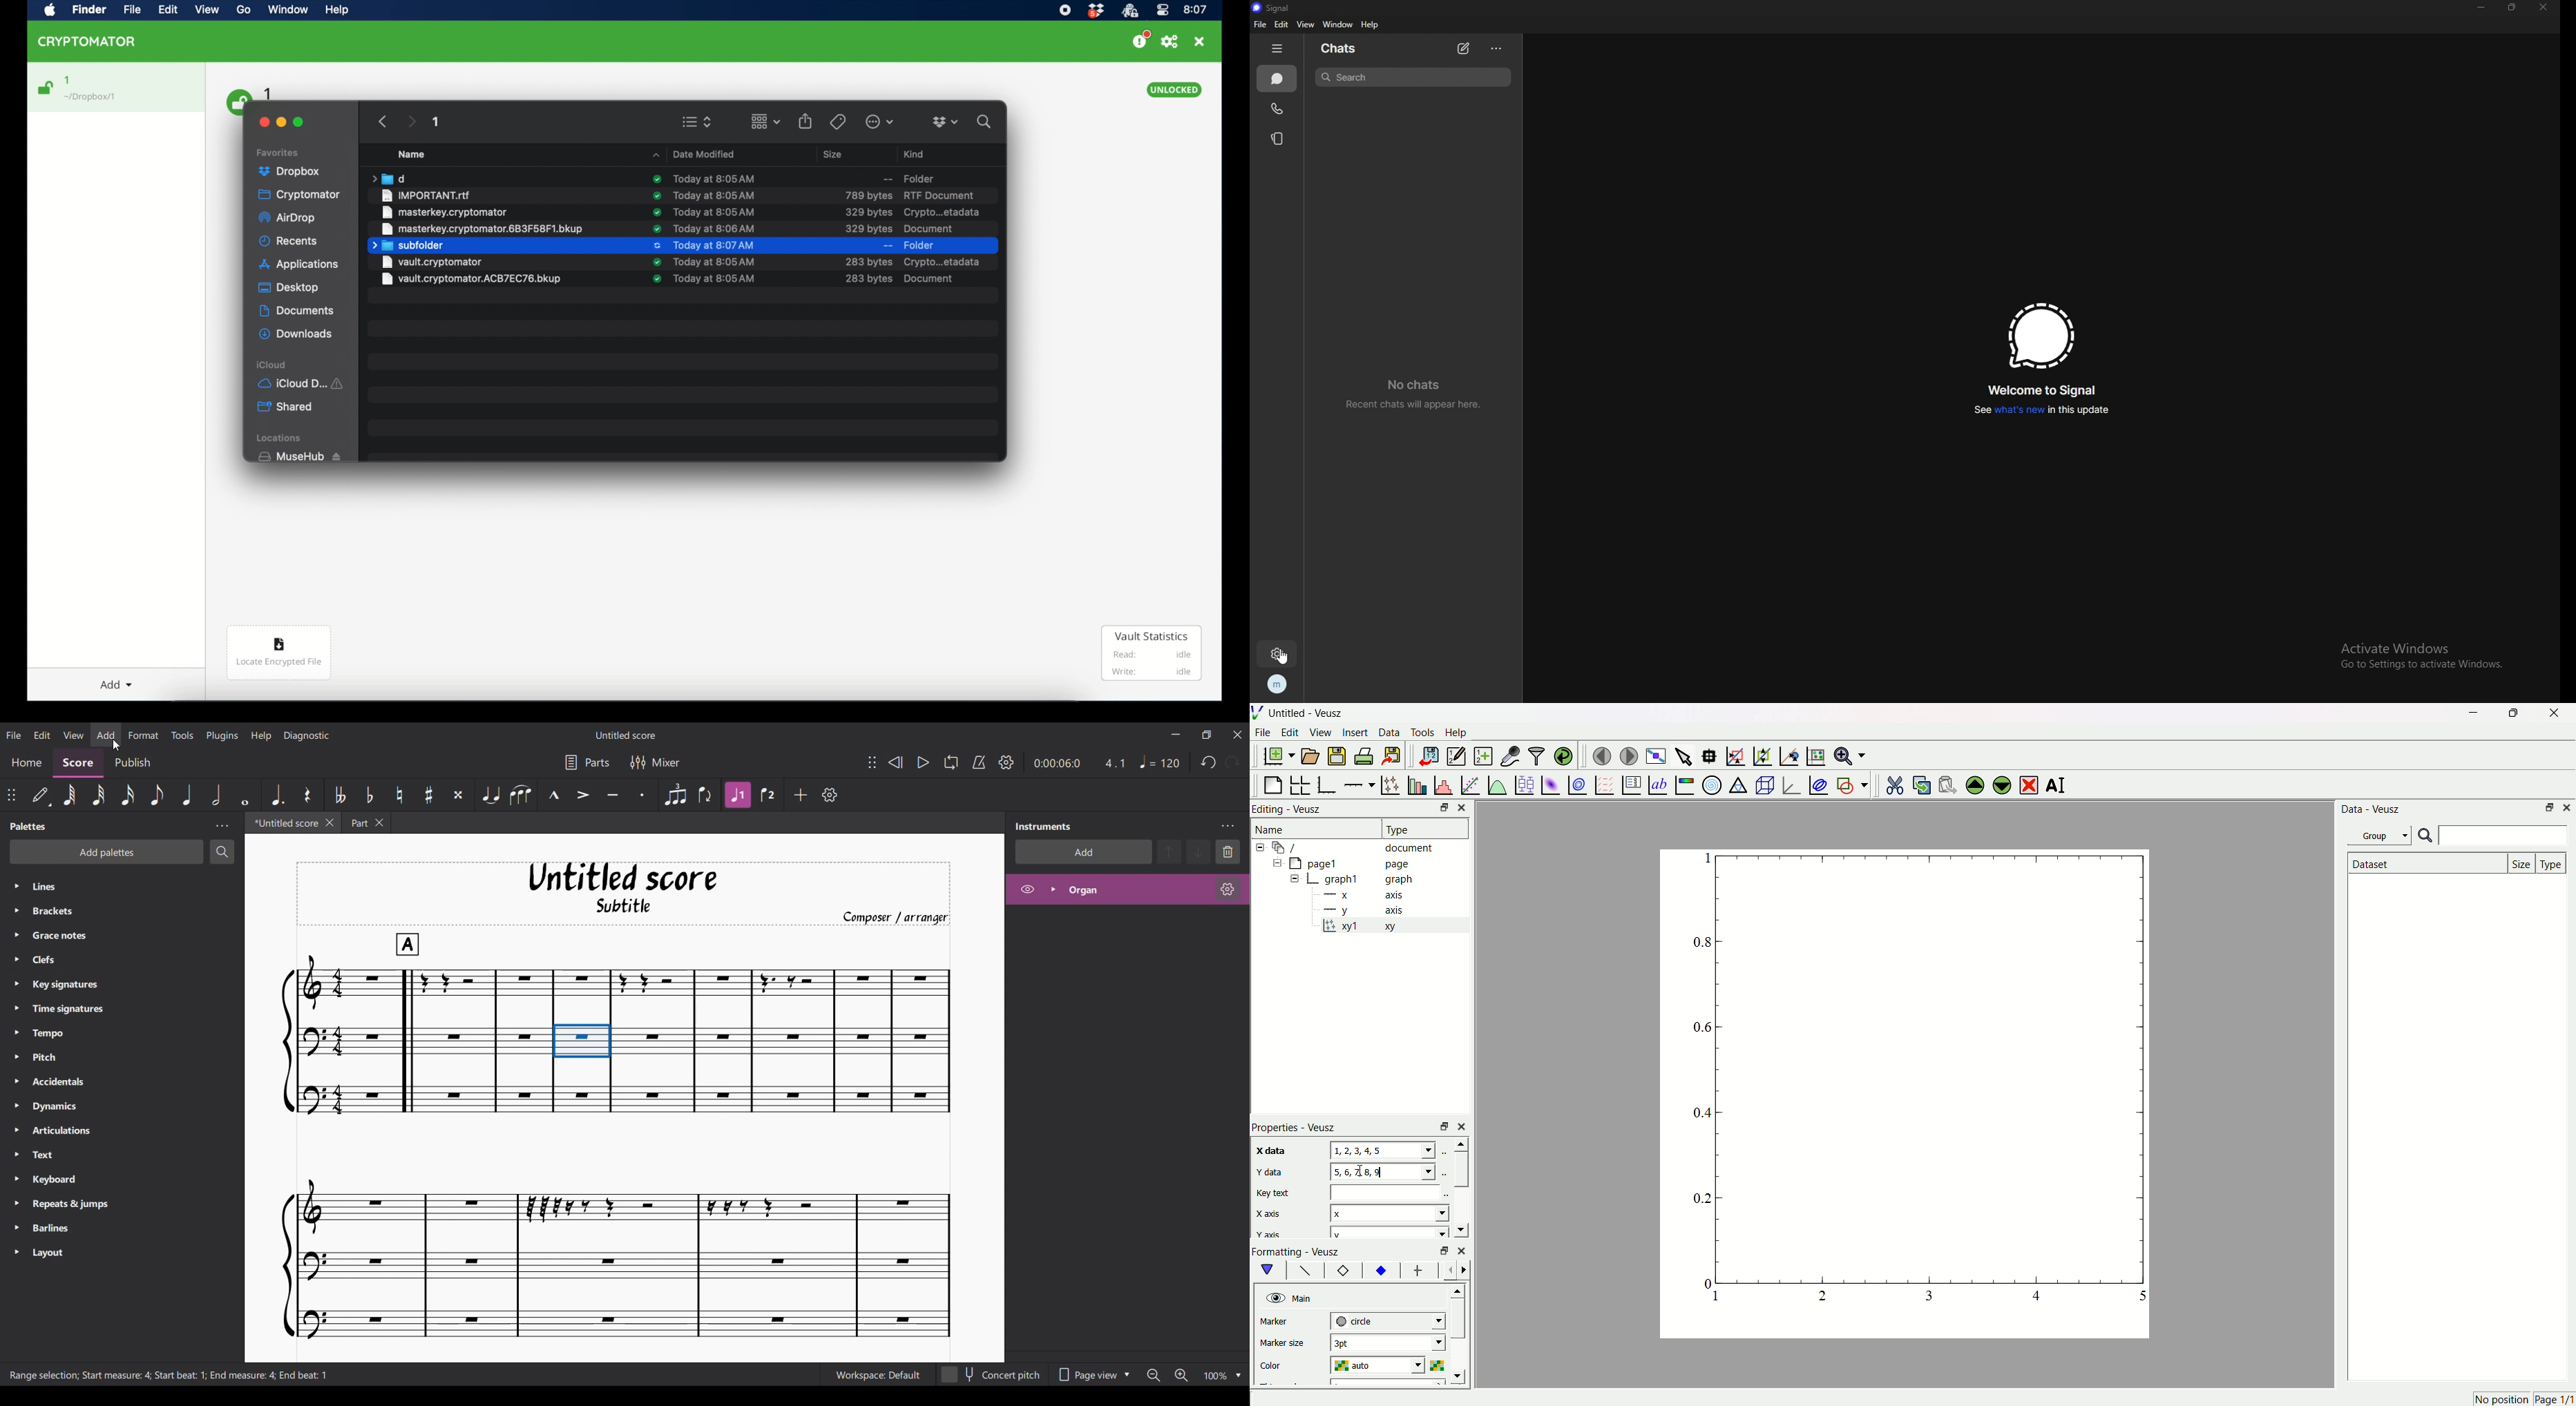  I want to click on y axis, so click(1368, 909).